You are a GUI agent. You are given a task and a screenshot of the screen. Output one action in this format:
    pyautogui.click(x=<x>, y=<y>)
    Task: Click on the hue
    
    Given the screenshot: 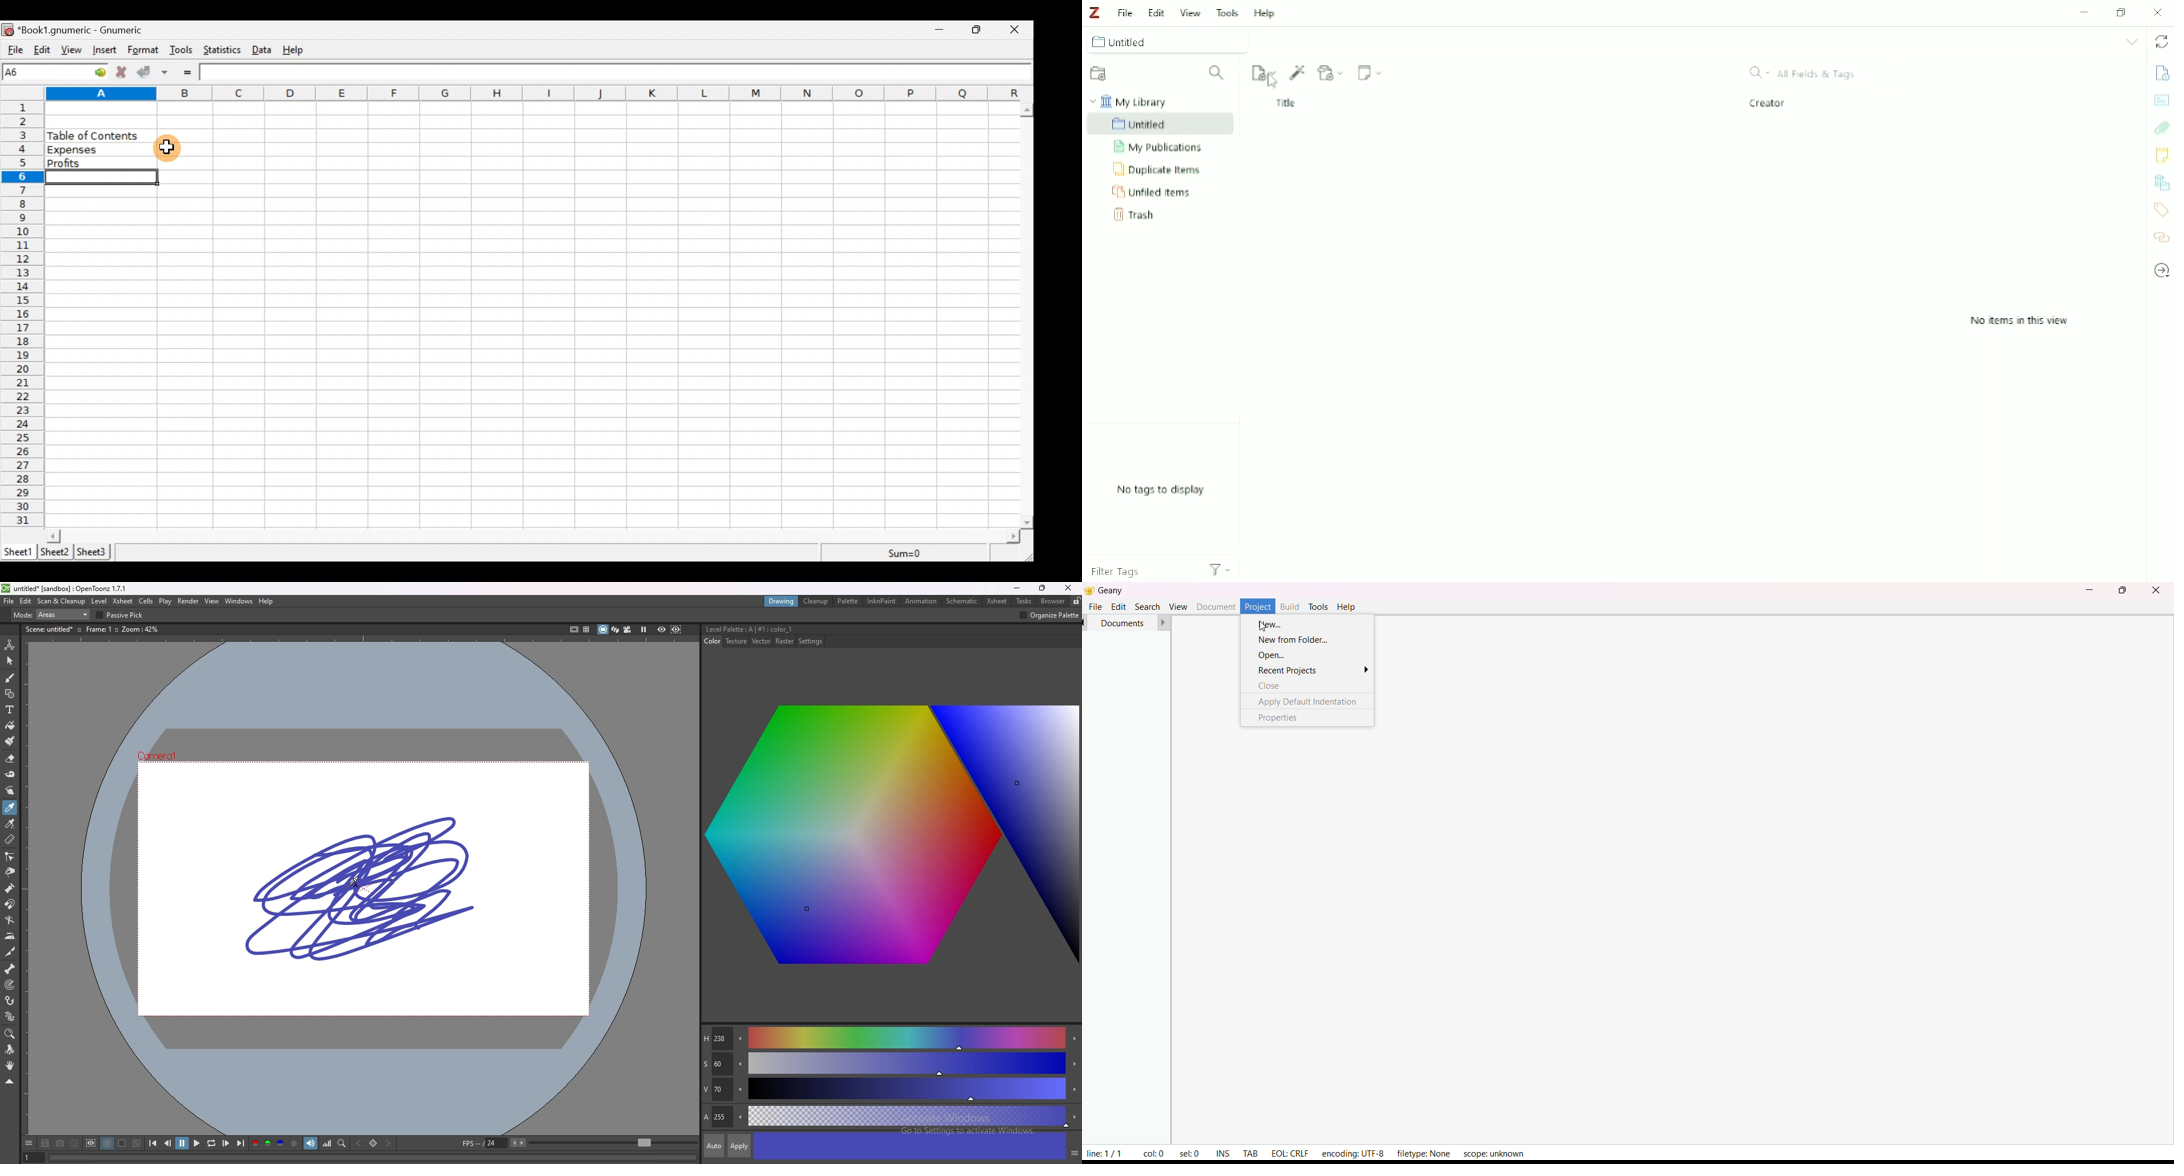 What is the action you would take?
    pyautogui.click(x=890, y=1038)
    